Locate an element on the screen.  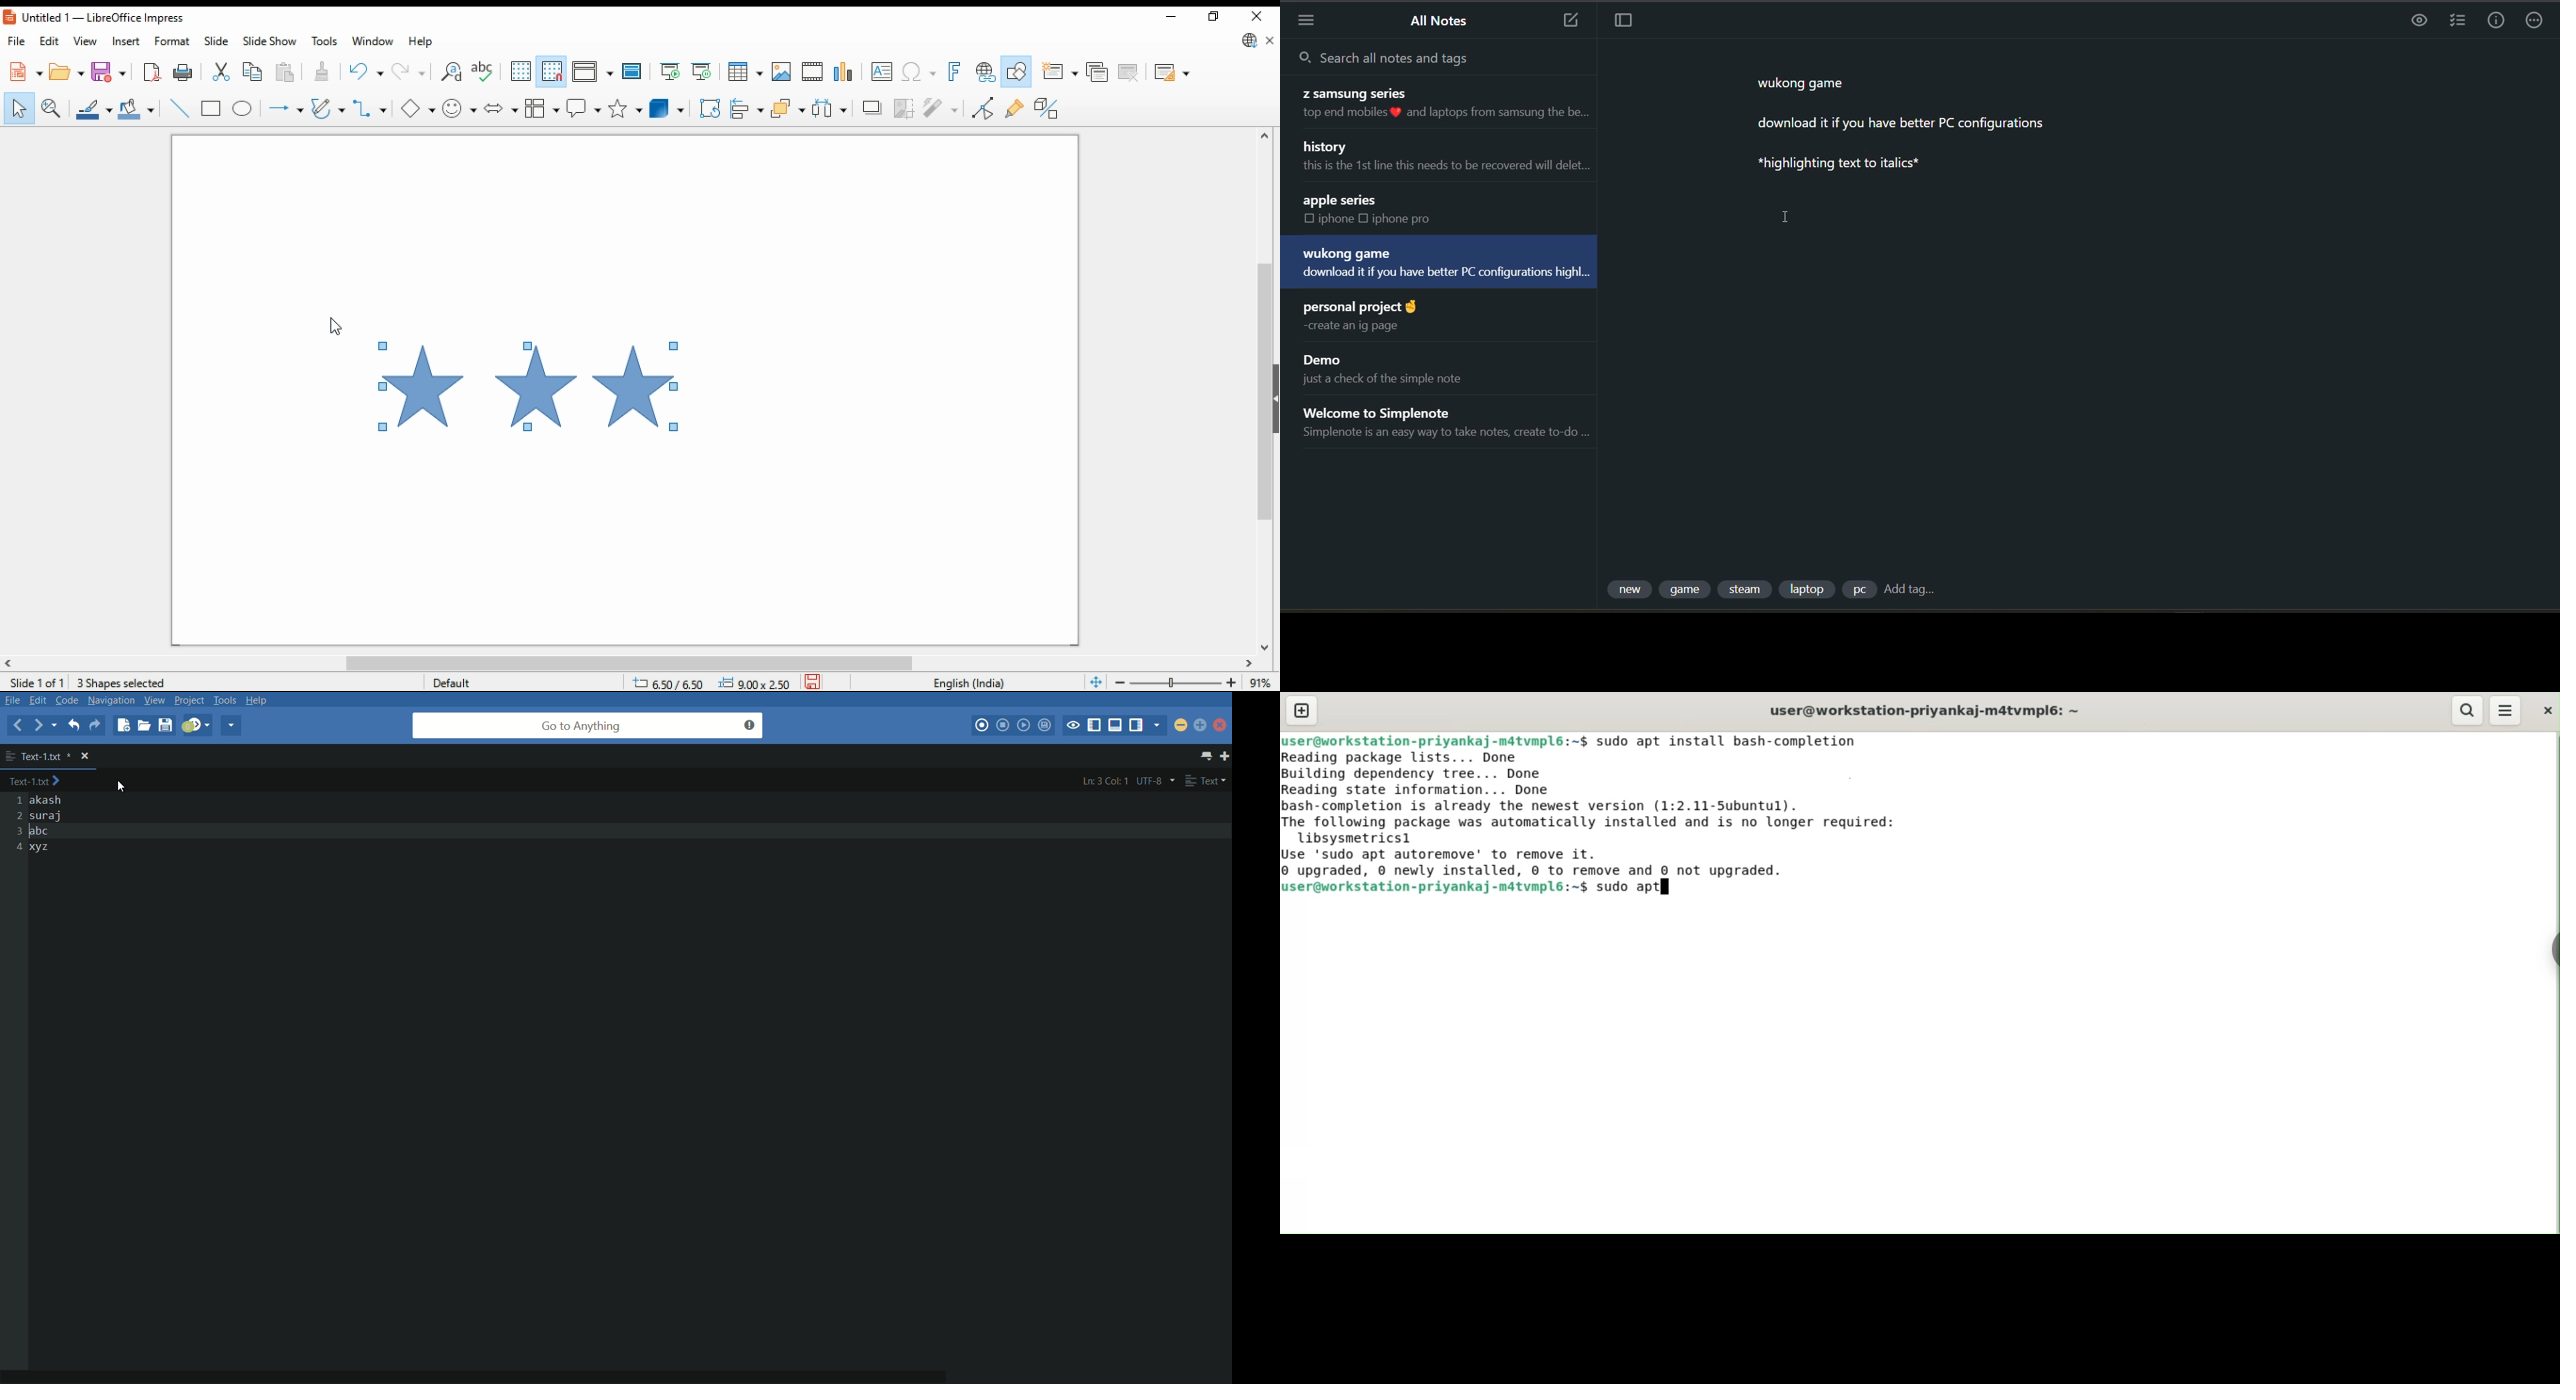
fit page to window is located at coordinates (1097, 681).